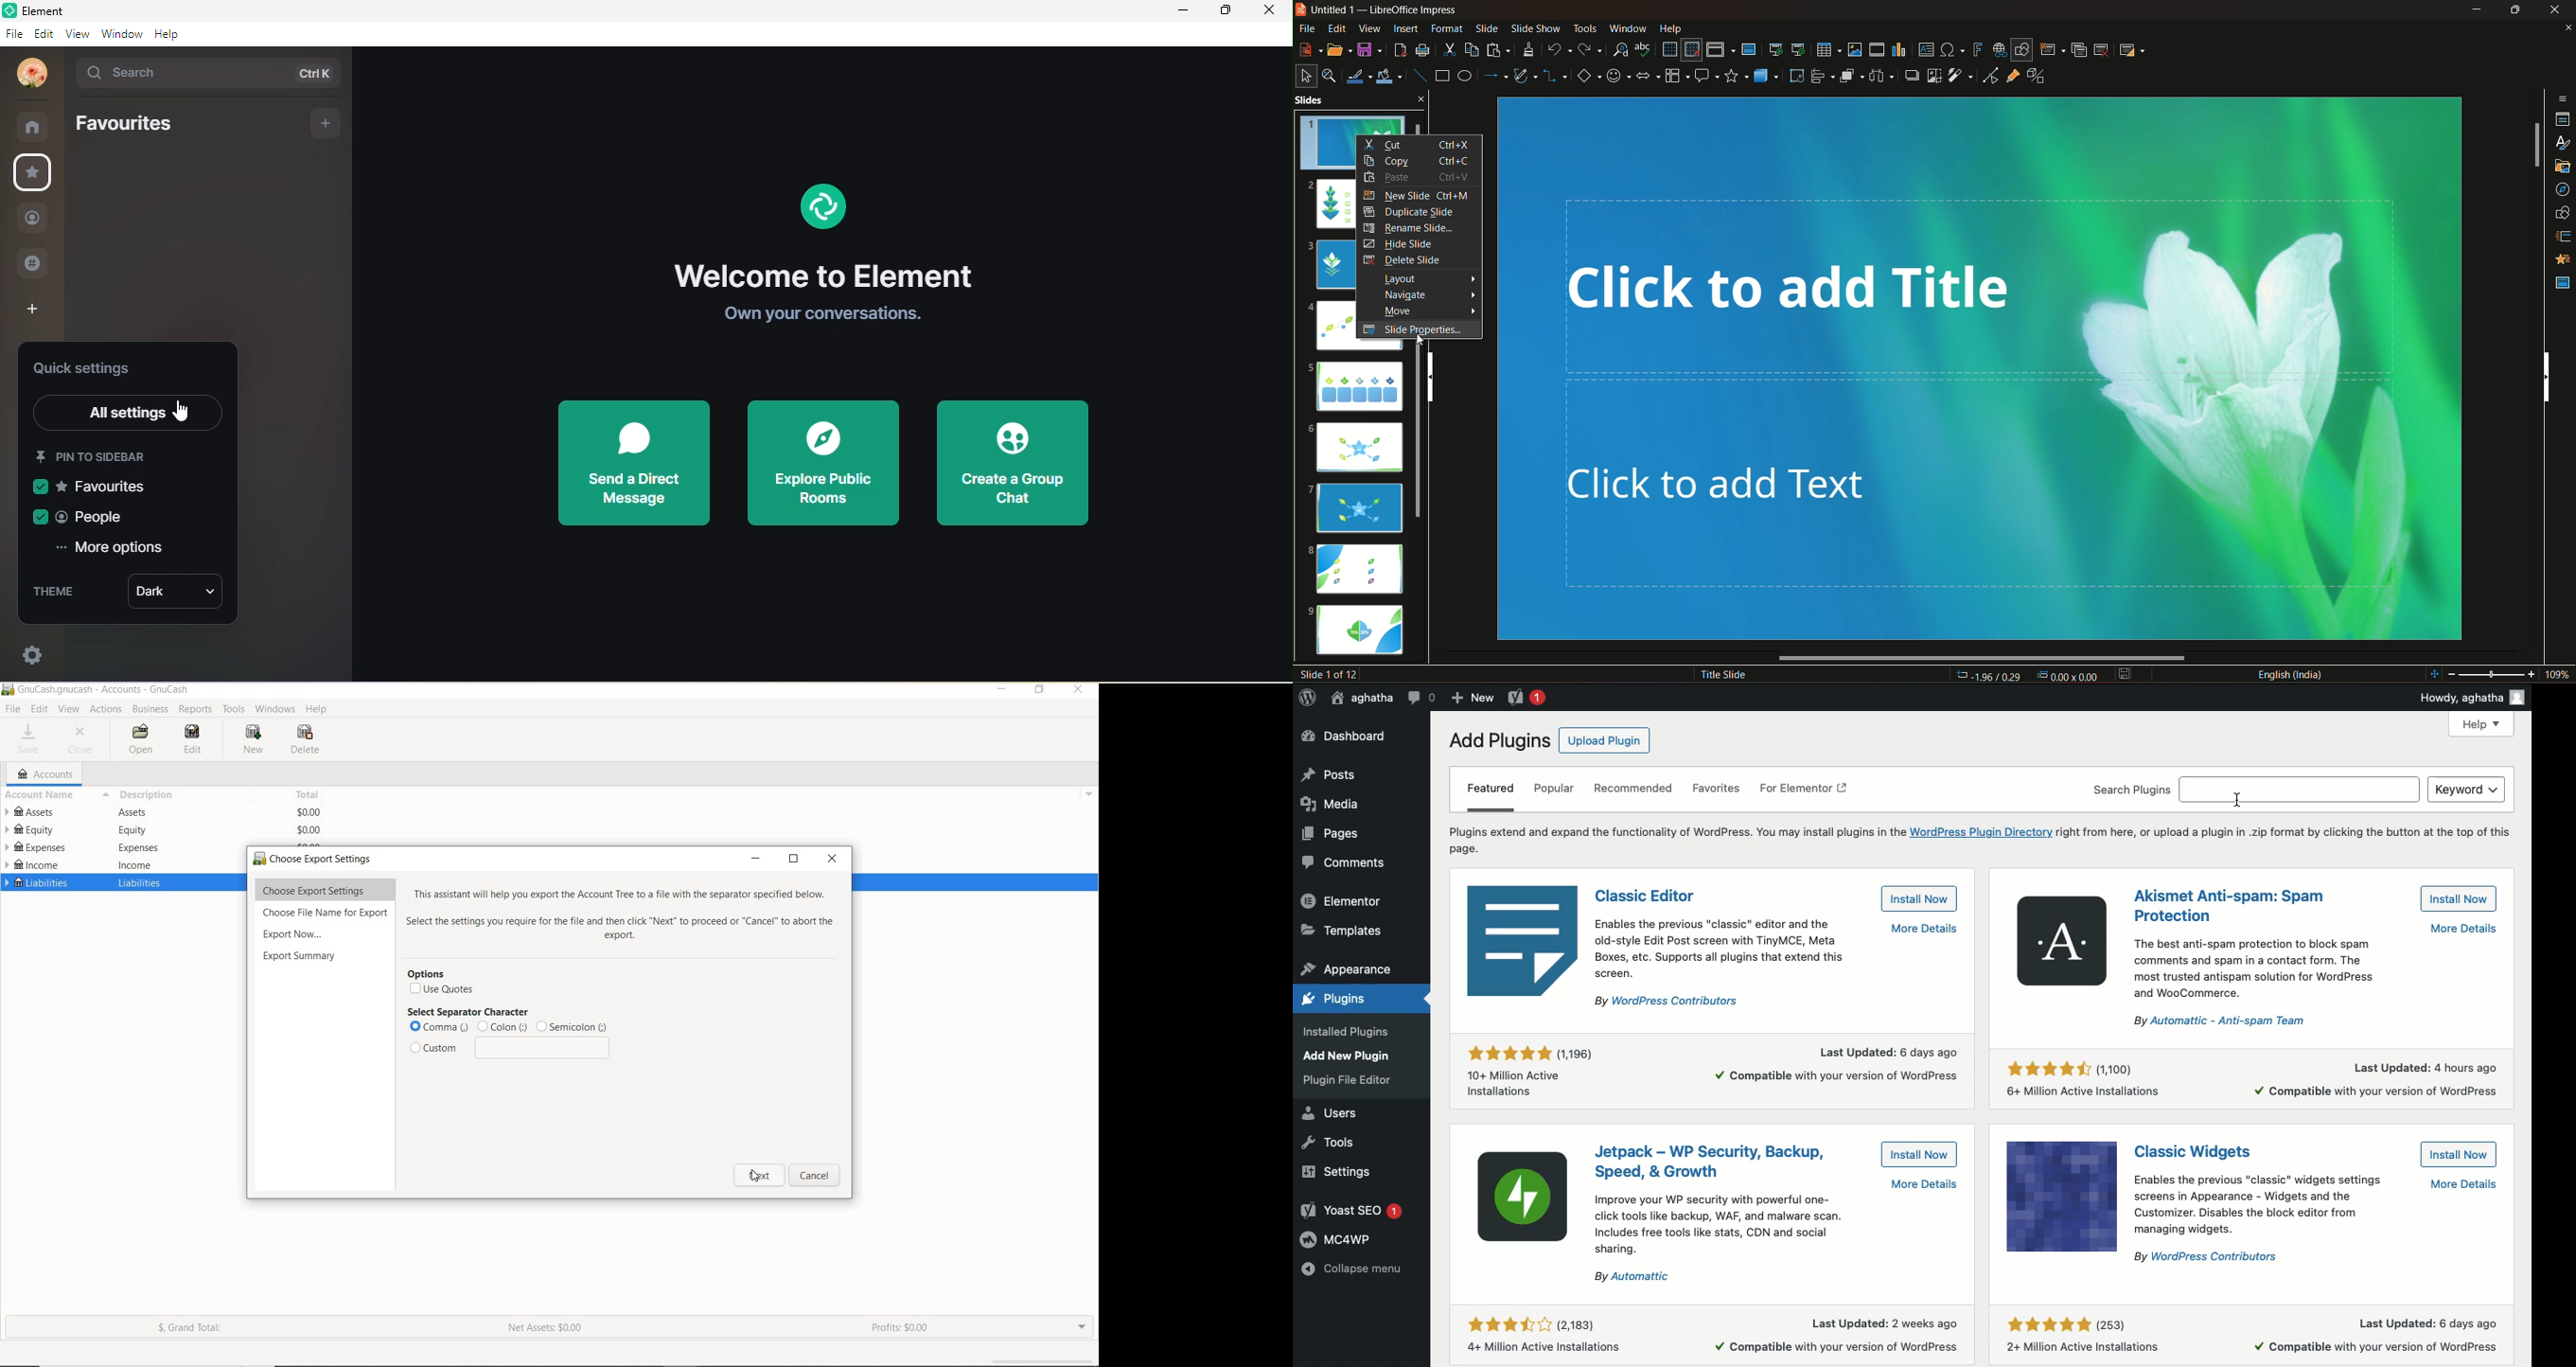 The image size is (2576, 1372). I want to click on copy, so click(1391, 161).